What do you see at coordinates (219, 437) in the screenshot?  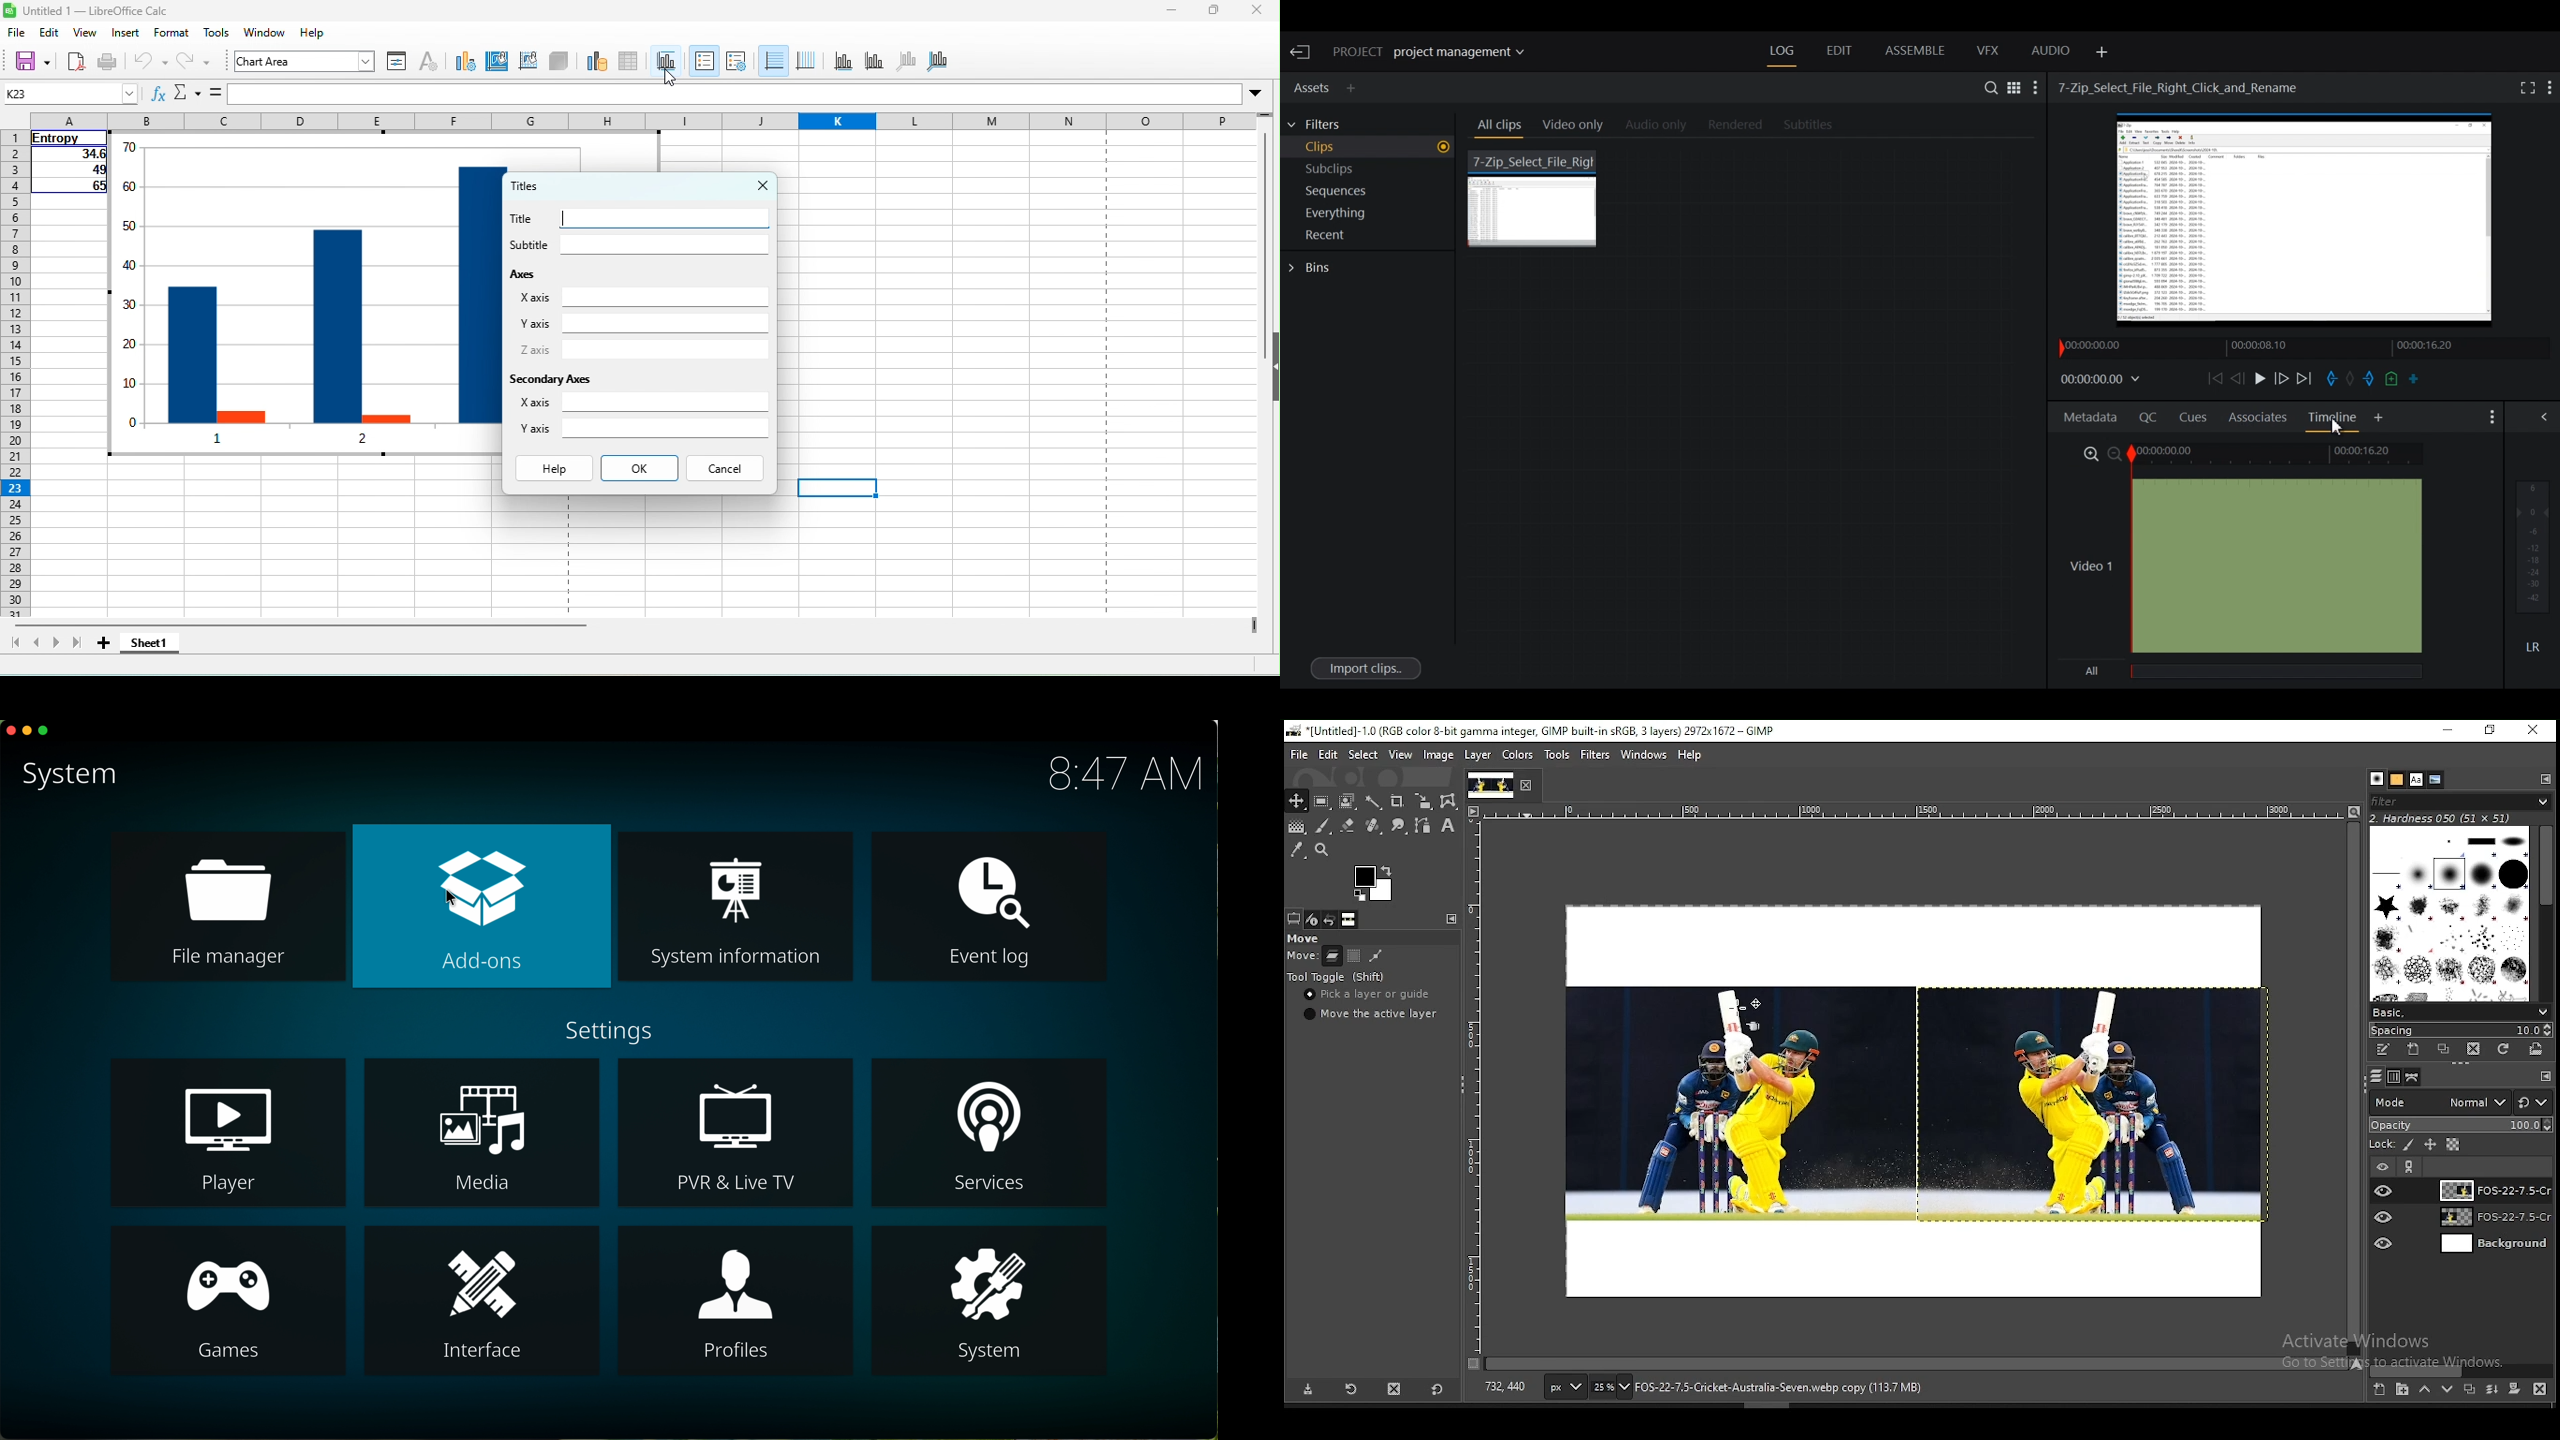 I see `1` at bounding box center [219, 437].